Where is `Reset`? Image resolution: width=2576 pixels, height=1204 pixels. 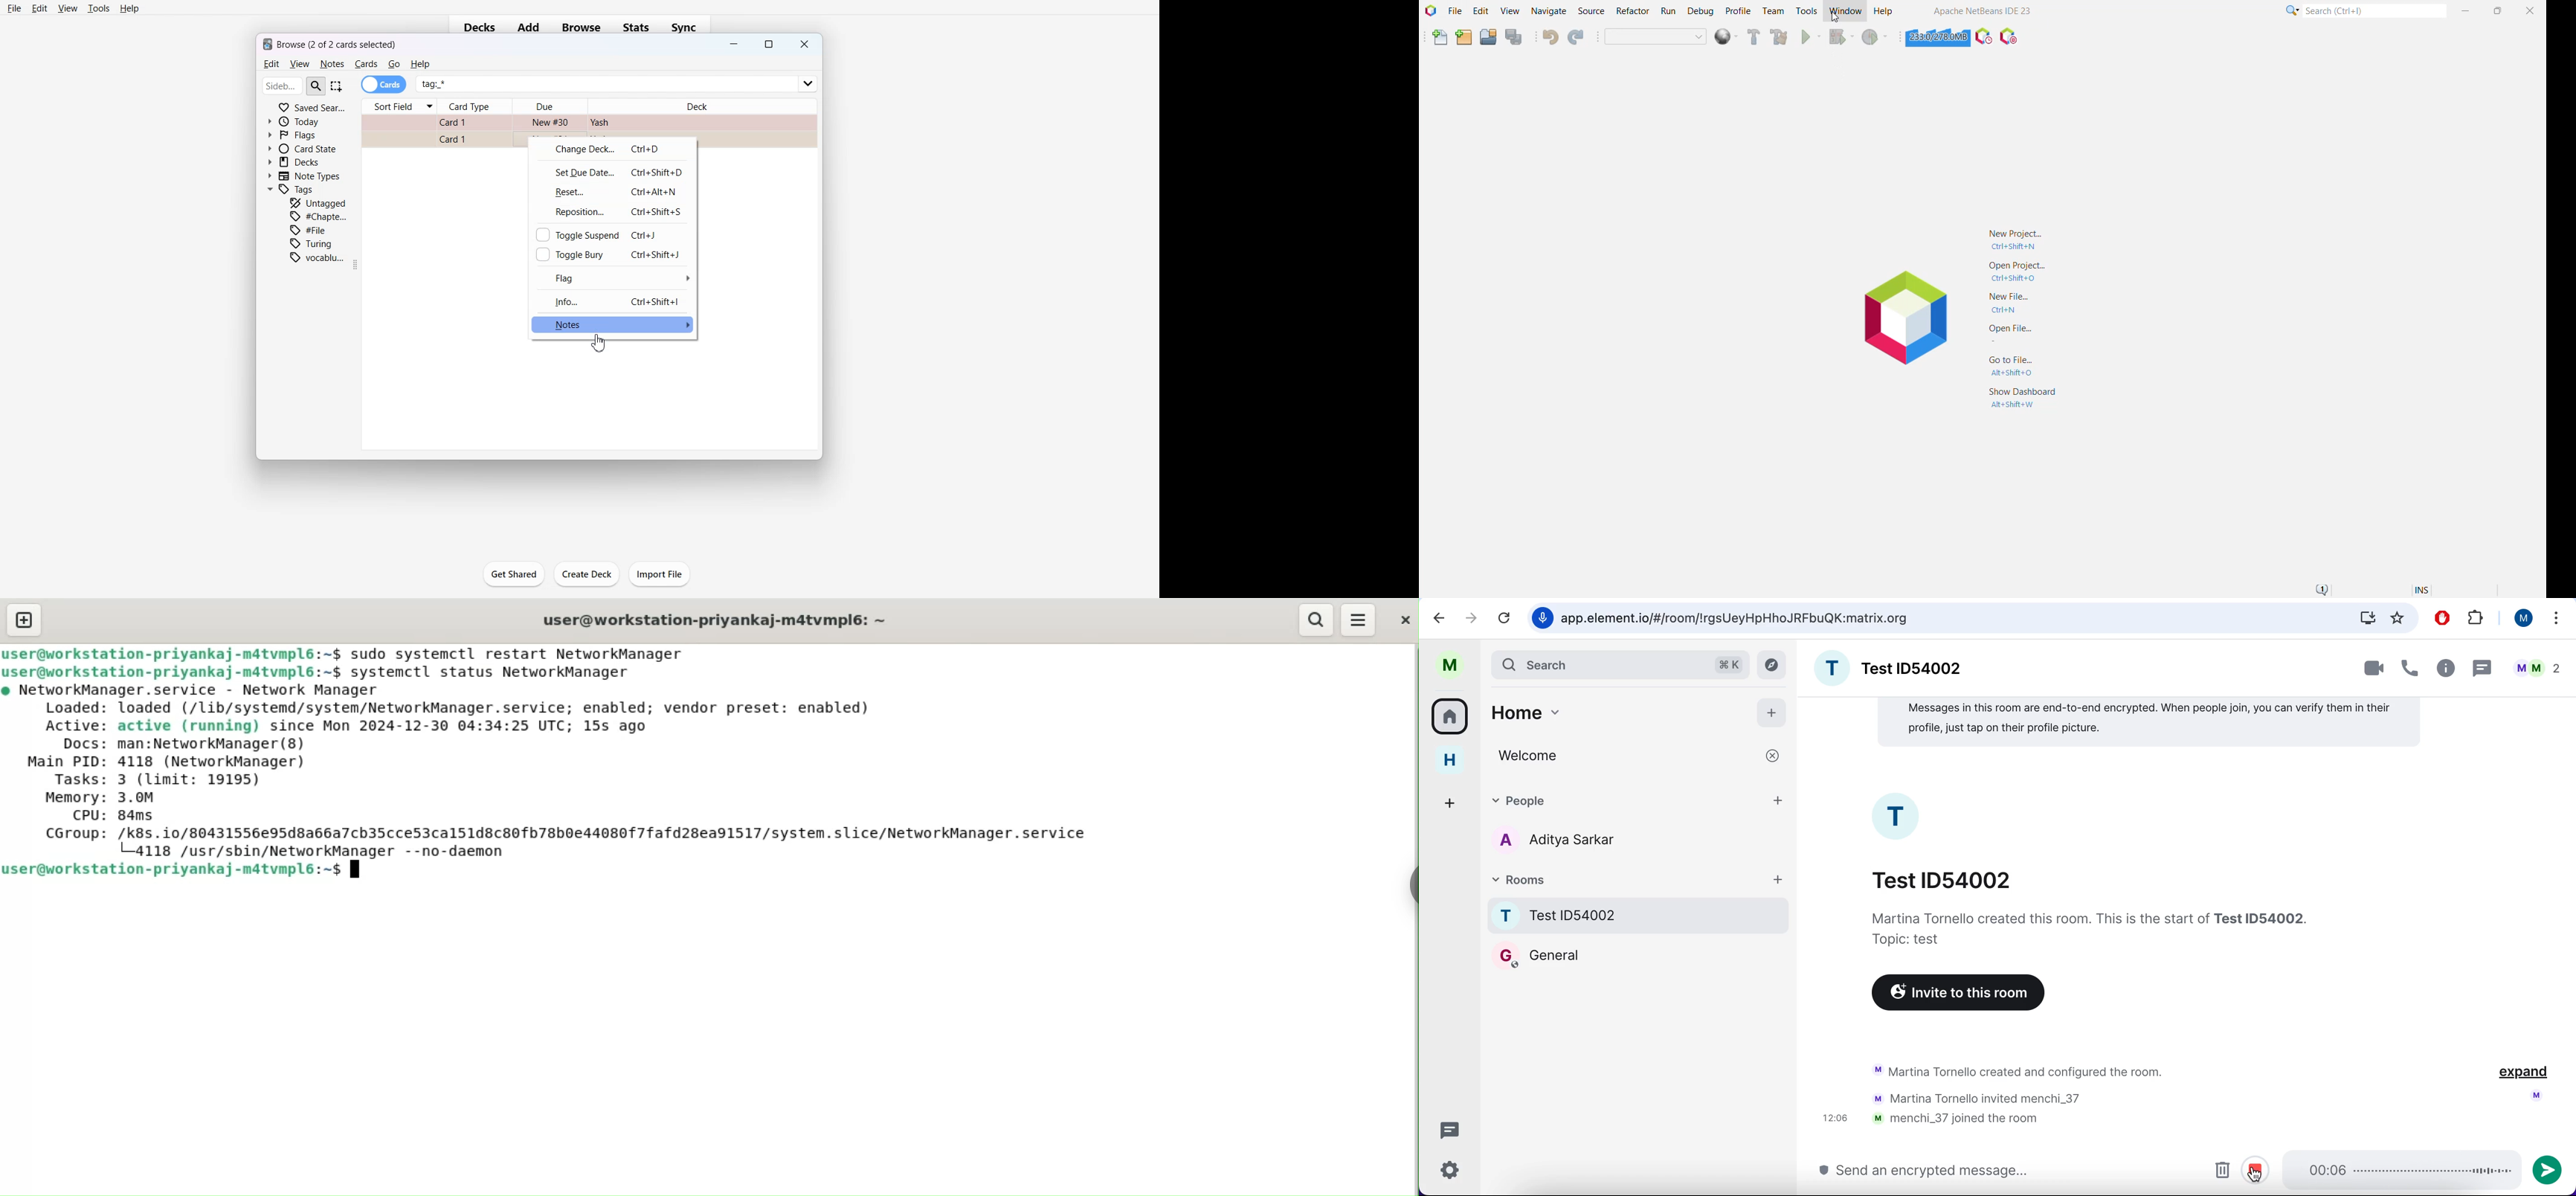 Reset is located at coordinates (612, 191).